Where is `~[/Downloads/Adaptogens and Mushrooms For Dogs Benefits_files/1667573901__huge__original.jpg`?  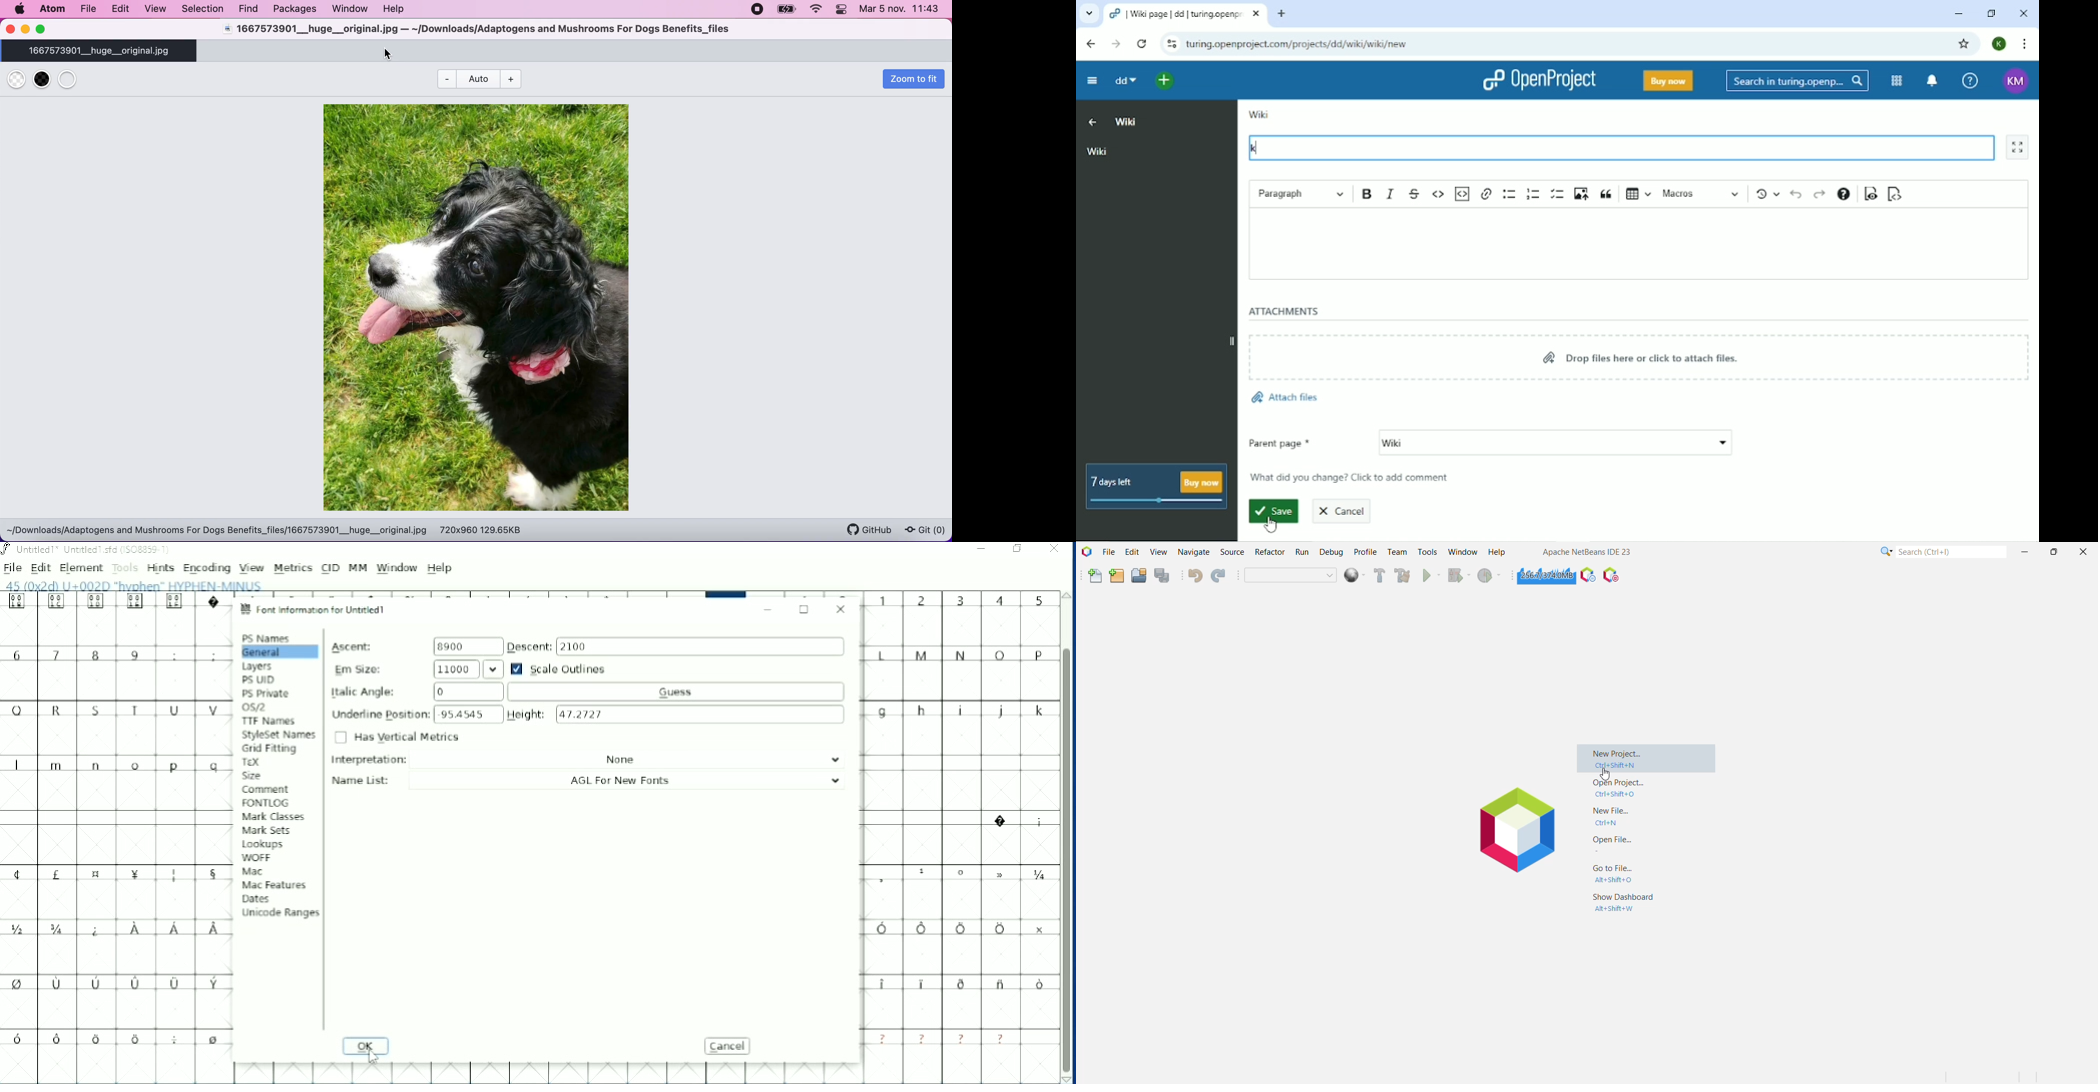
~[/Downloads/Adaptogens and Mushrooms For Dogs Benefits_files/1667573901__huge__original.jpg is located at coordinates (217, 530).